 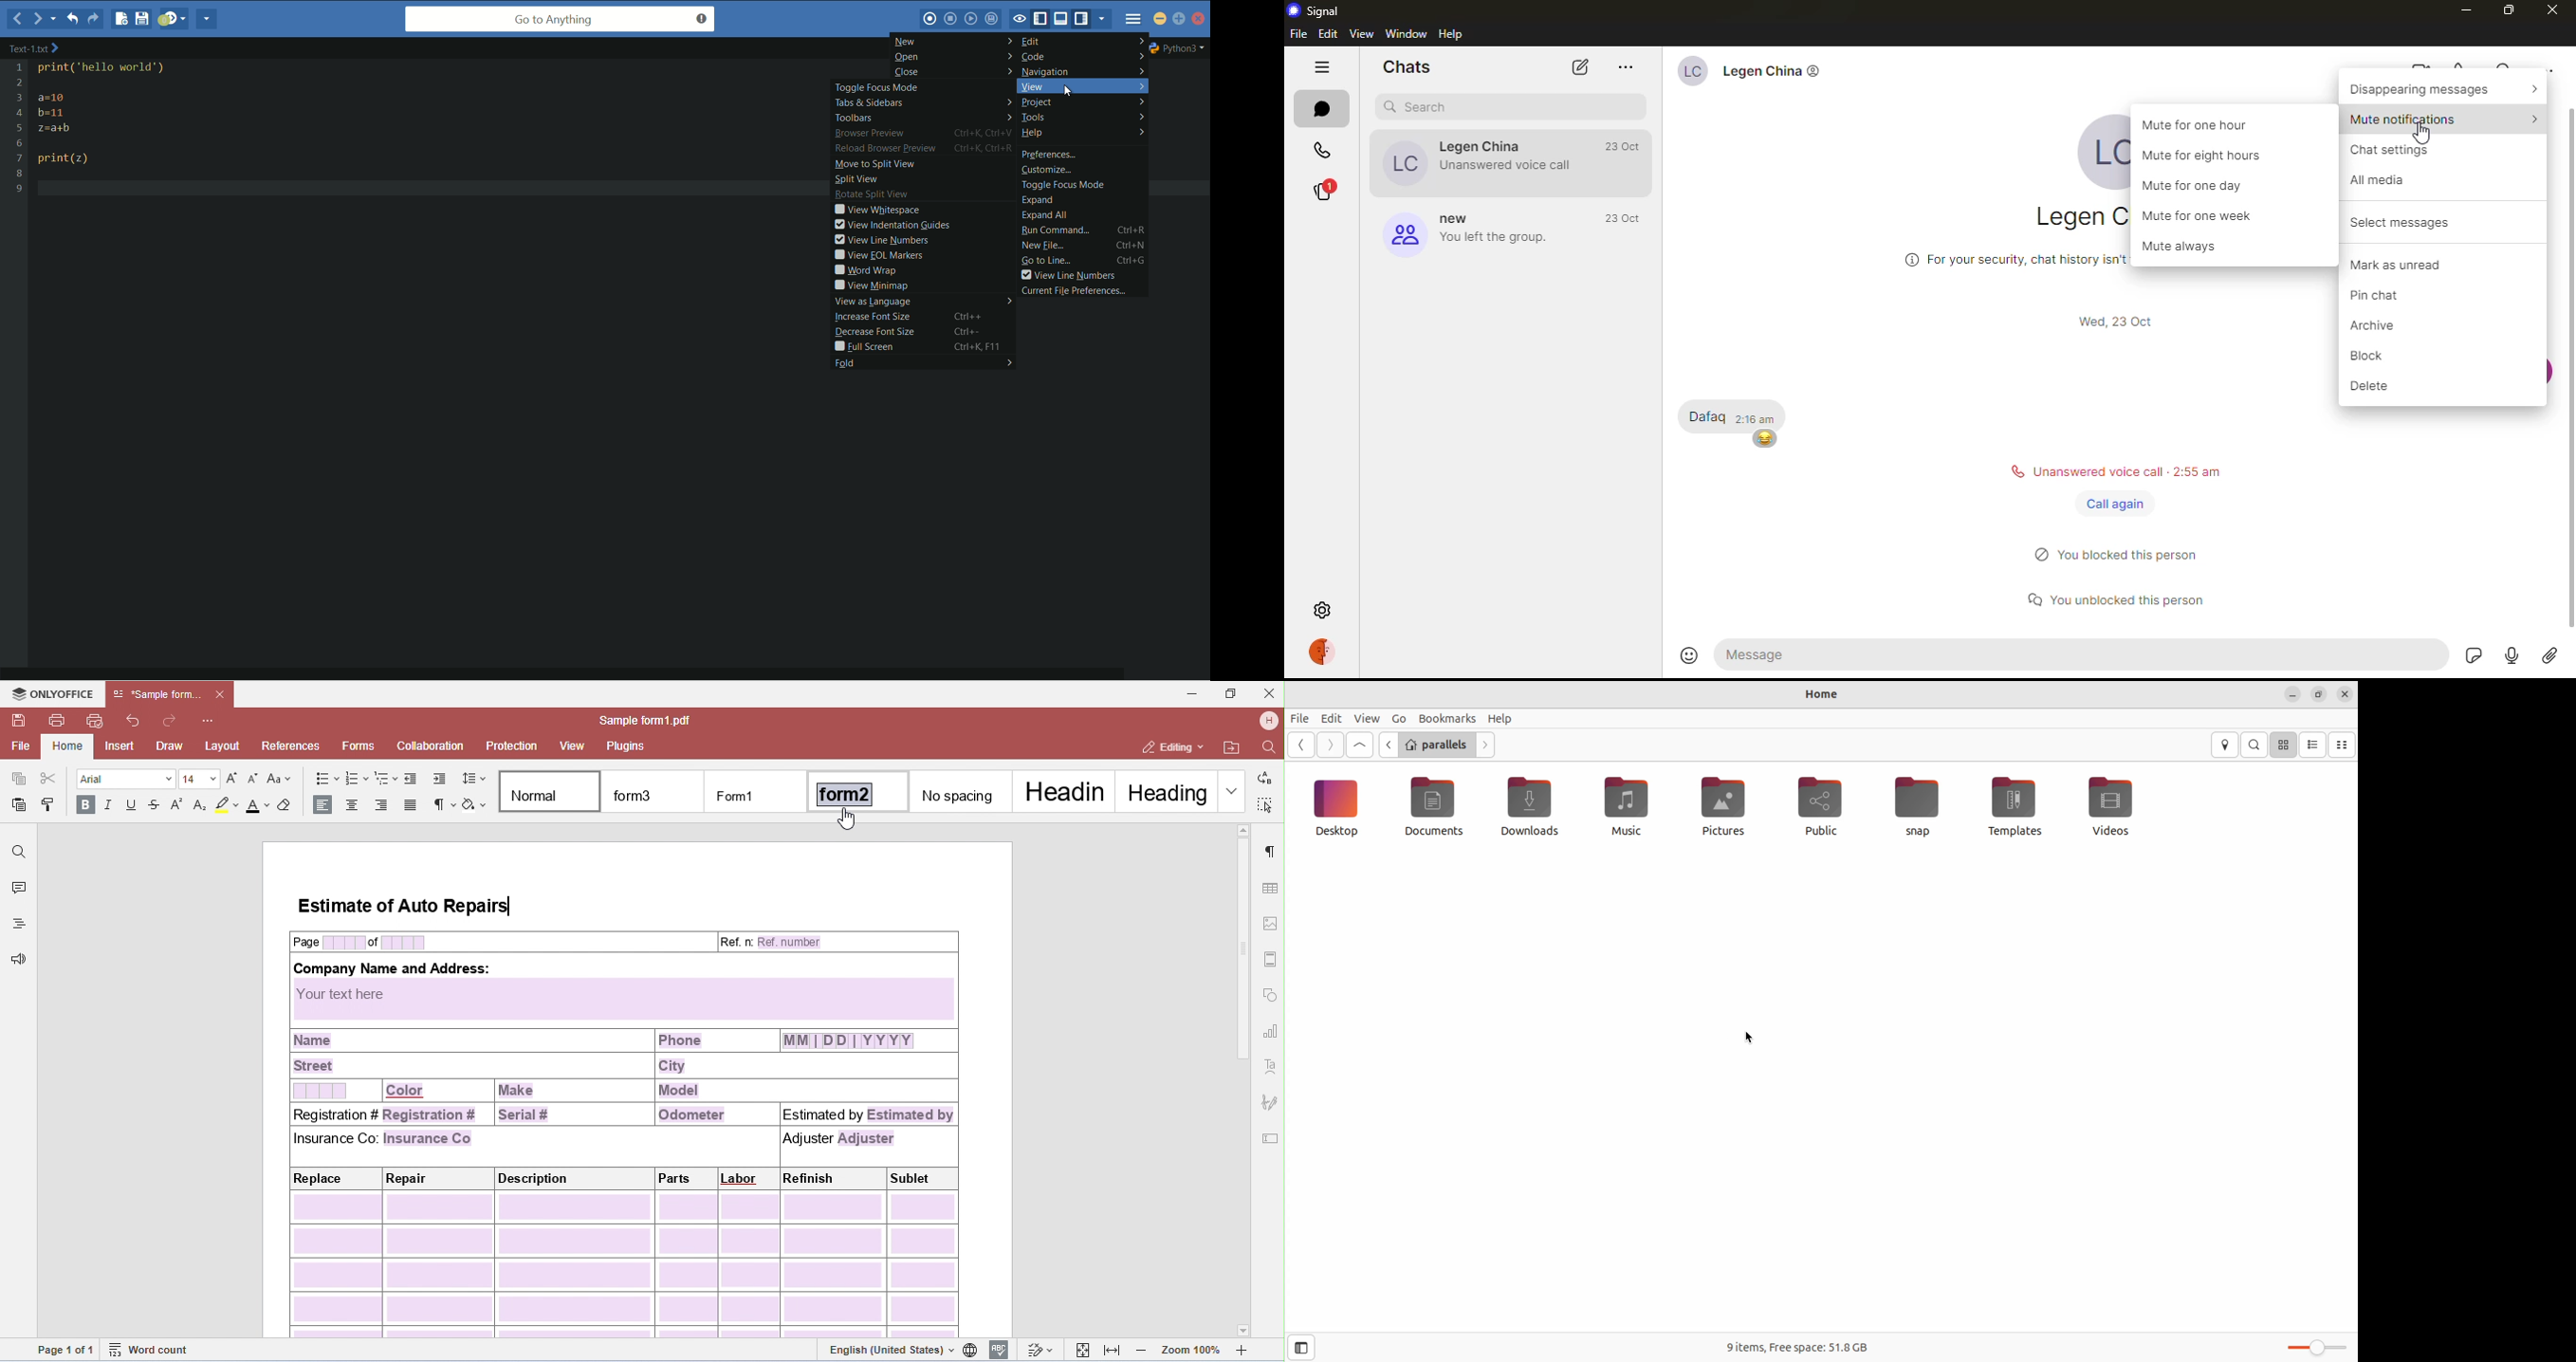 I want to click on Go to first page, so click(x=1360, y=746).